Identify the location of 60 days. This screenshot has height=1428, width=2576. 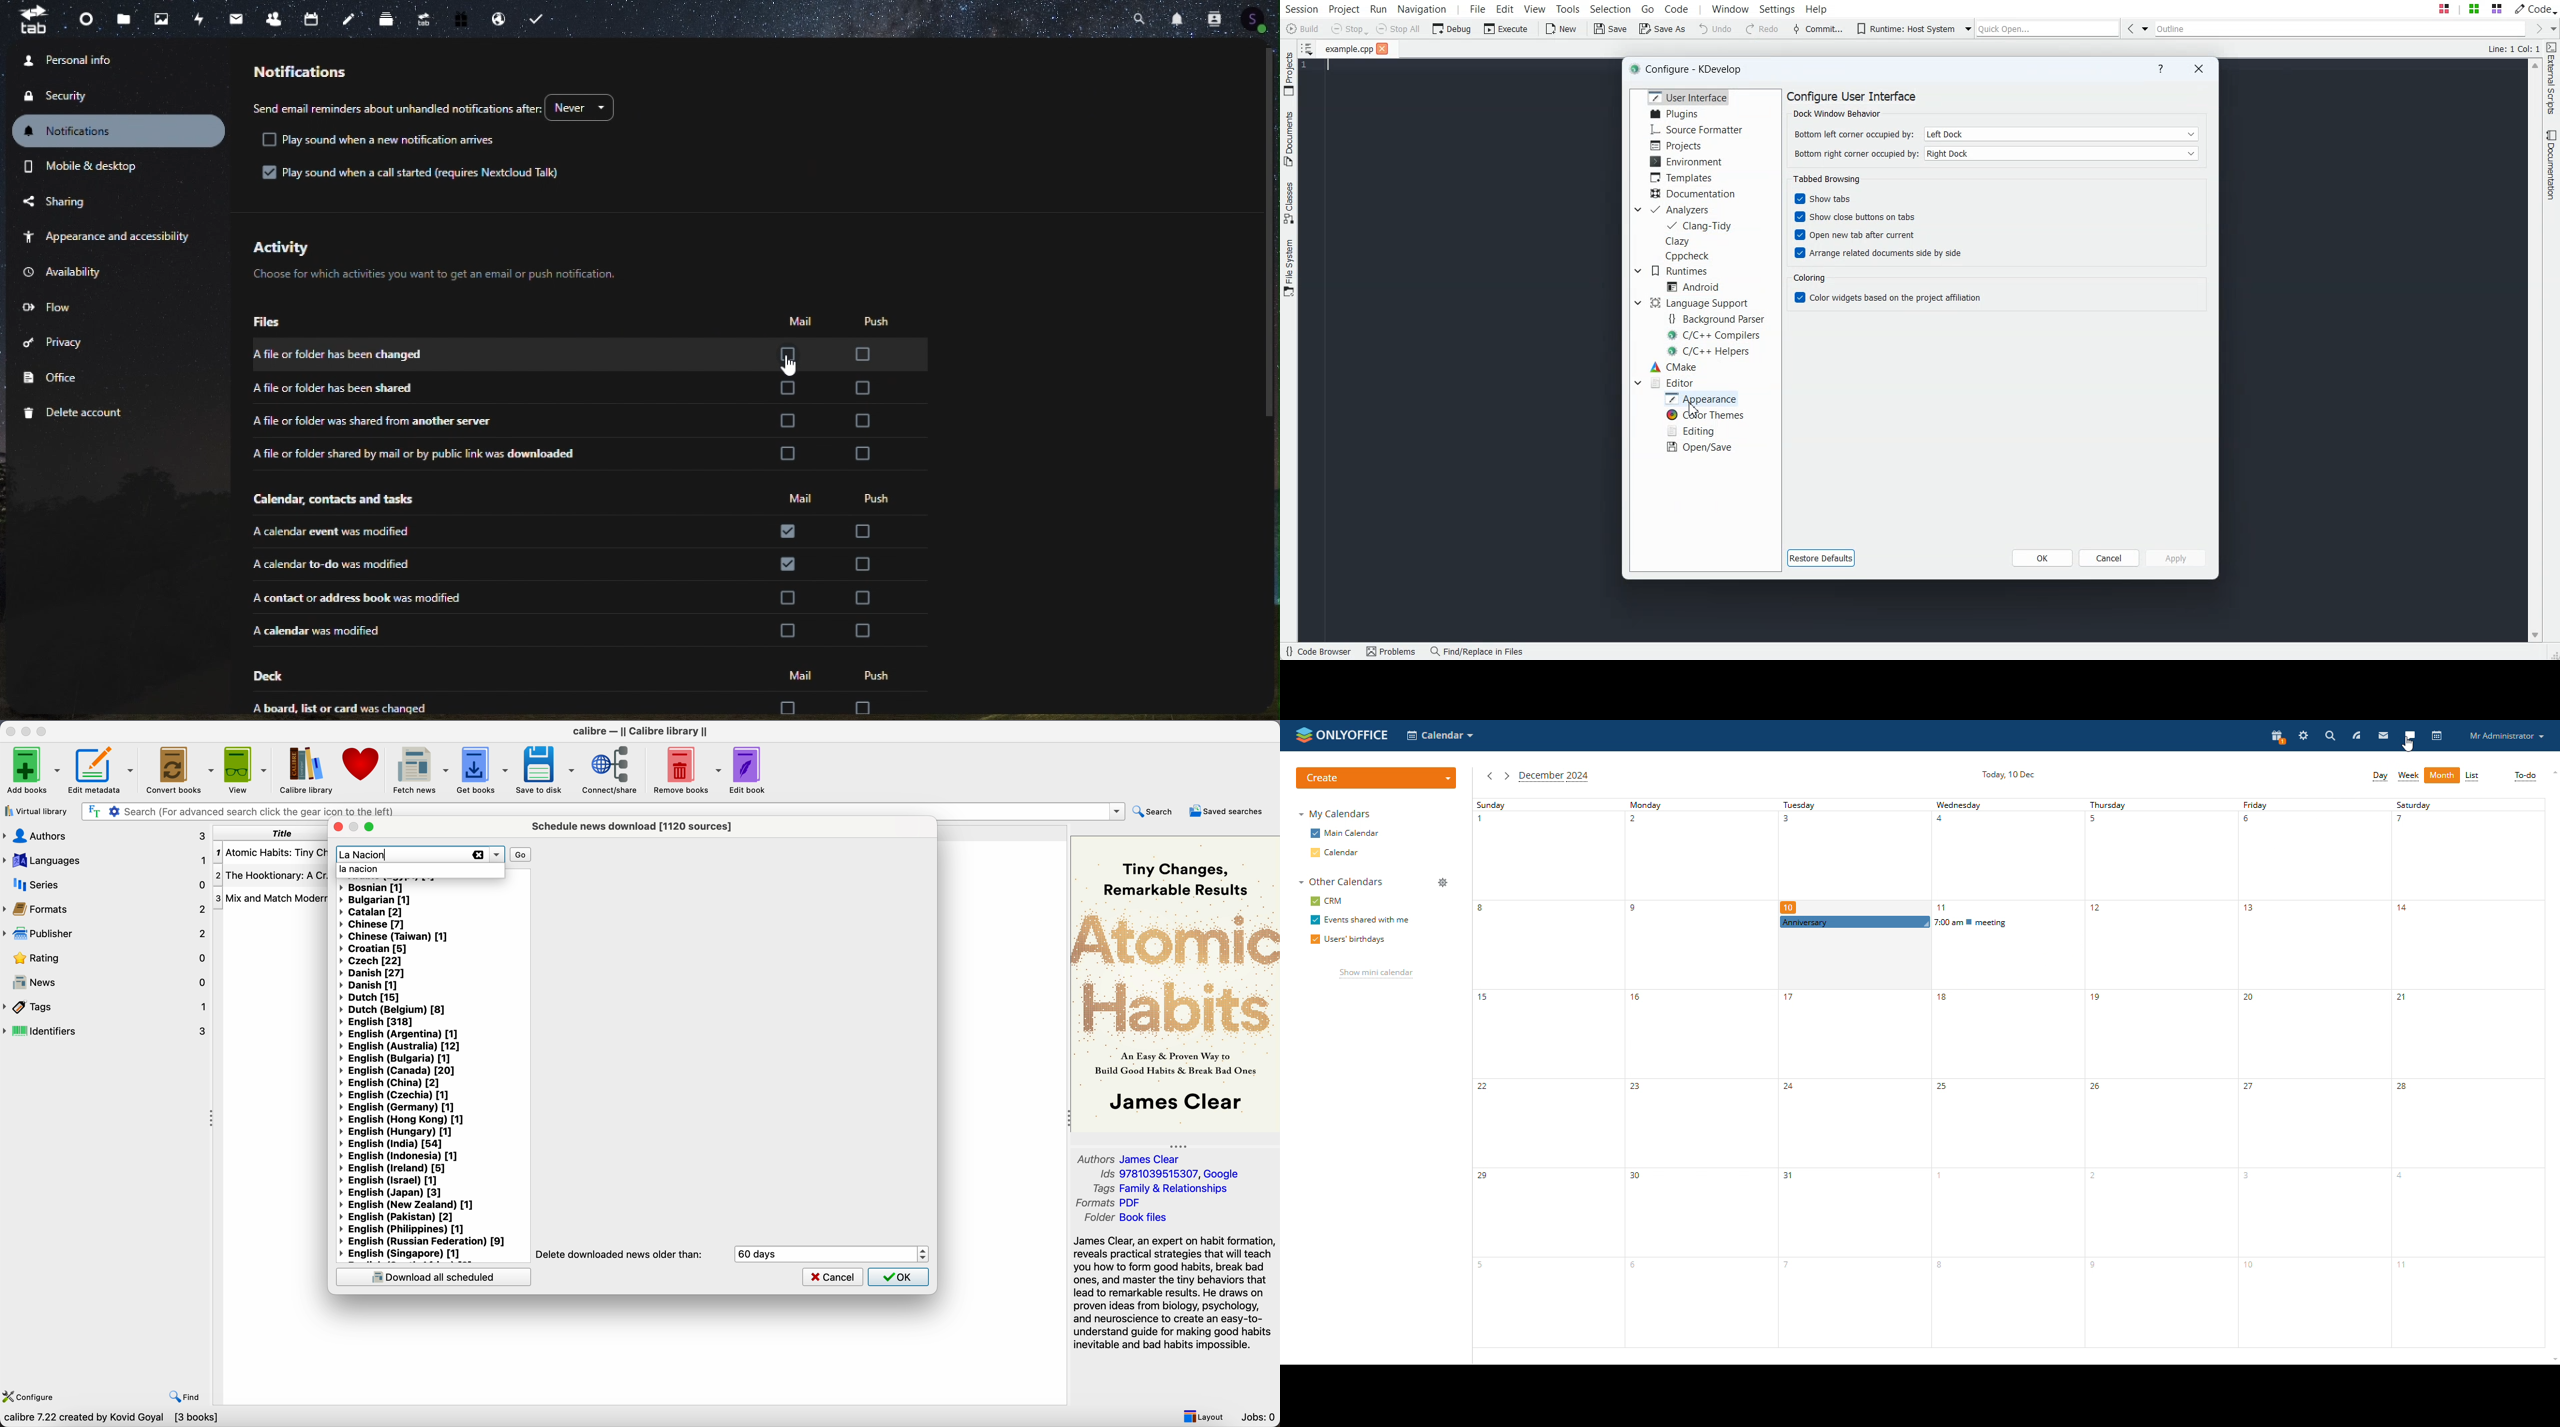
(762, 1254).